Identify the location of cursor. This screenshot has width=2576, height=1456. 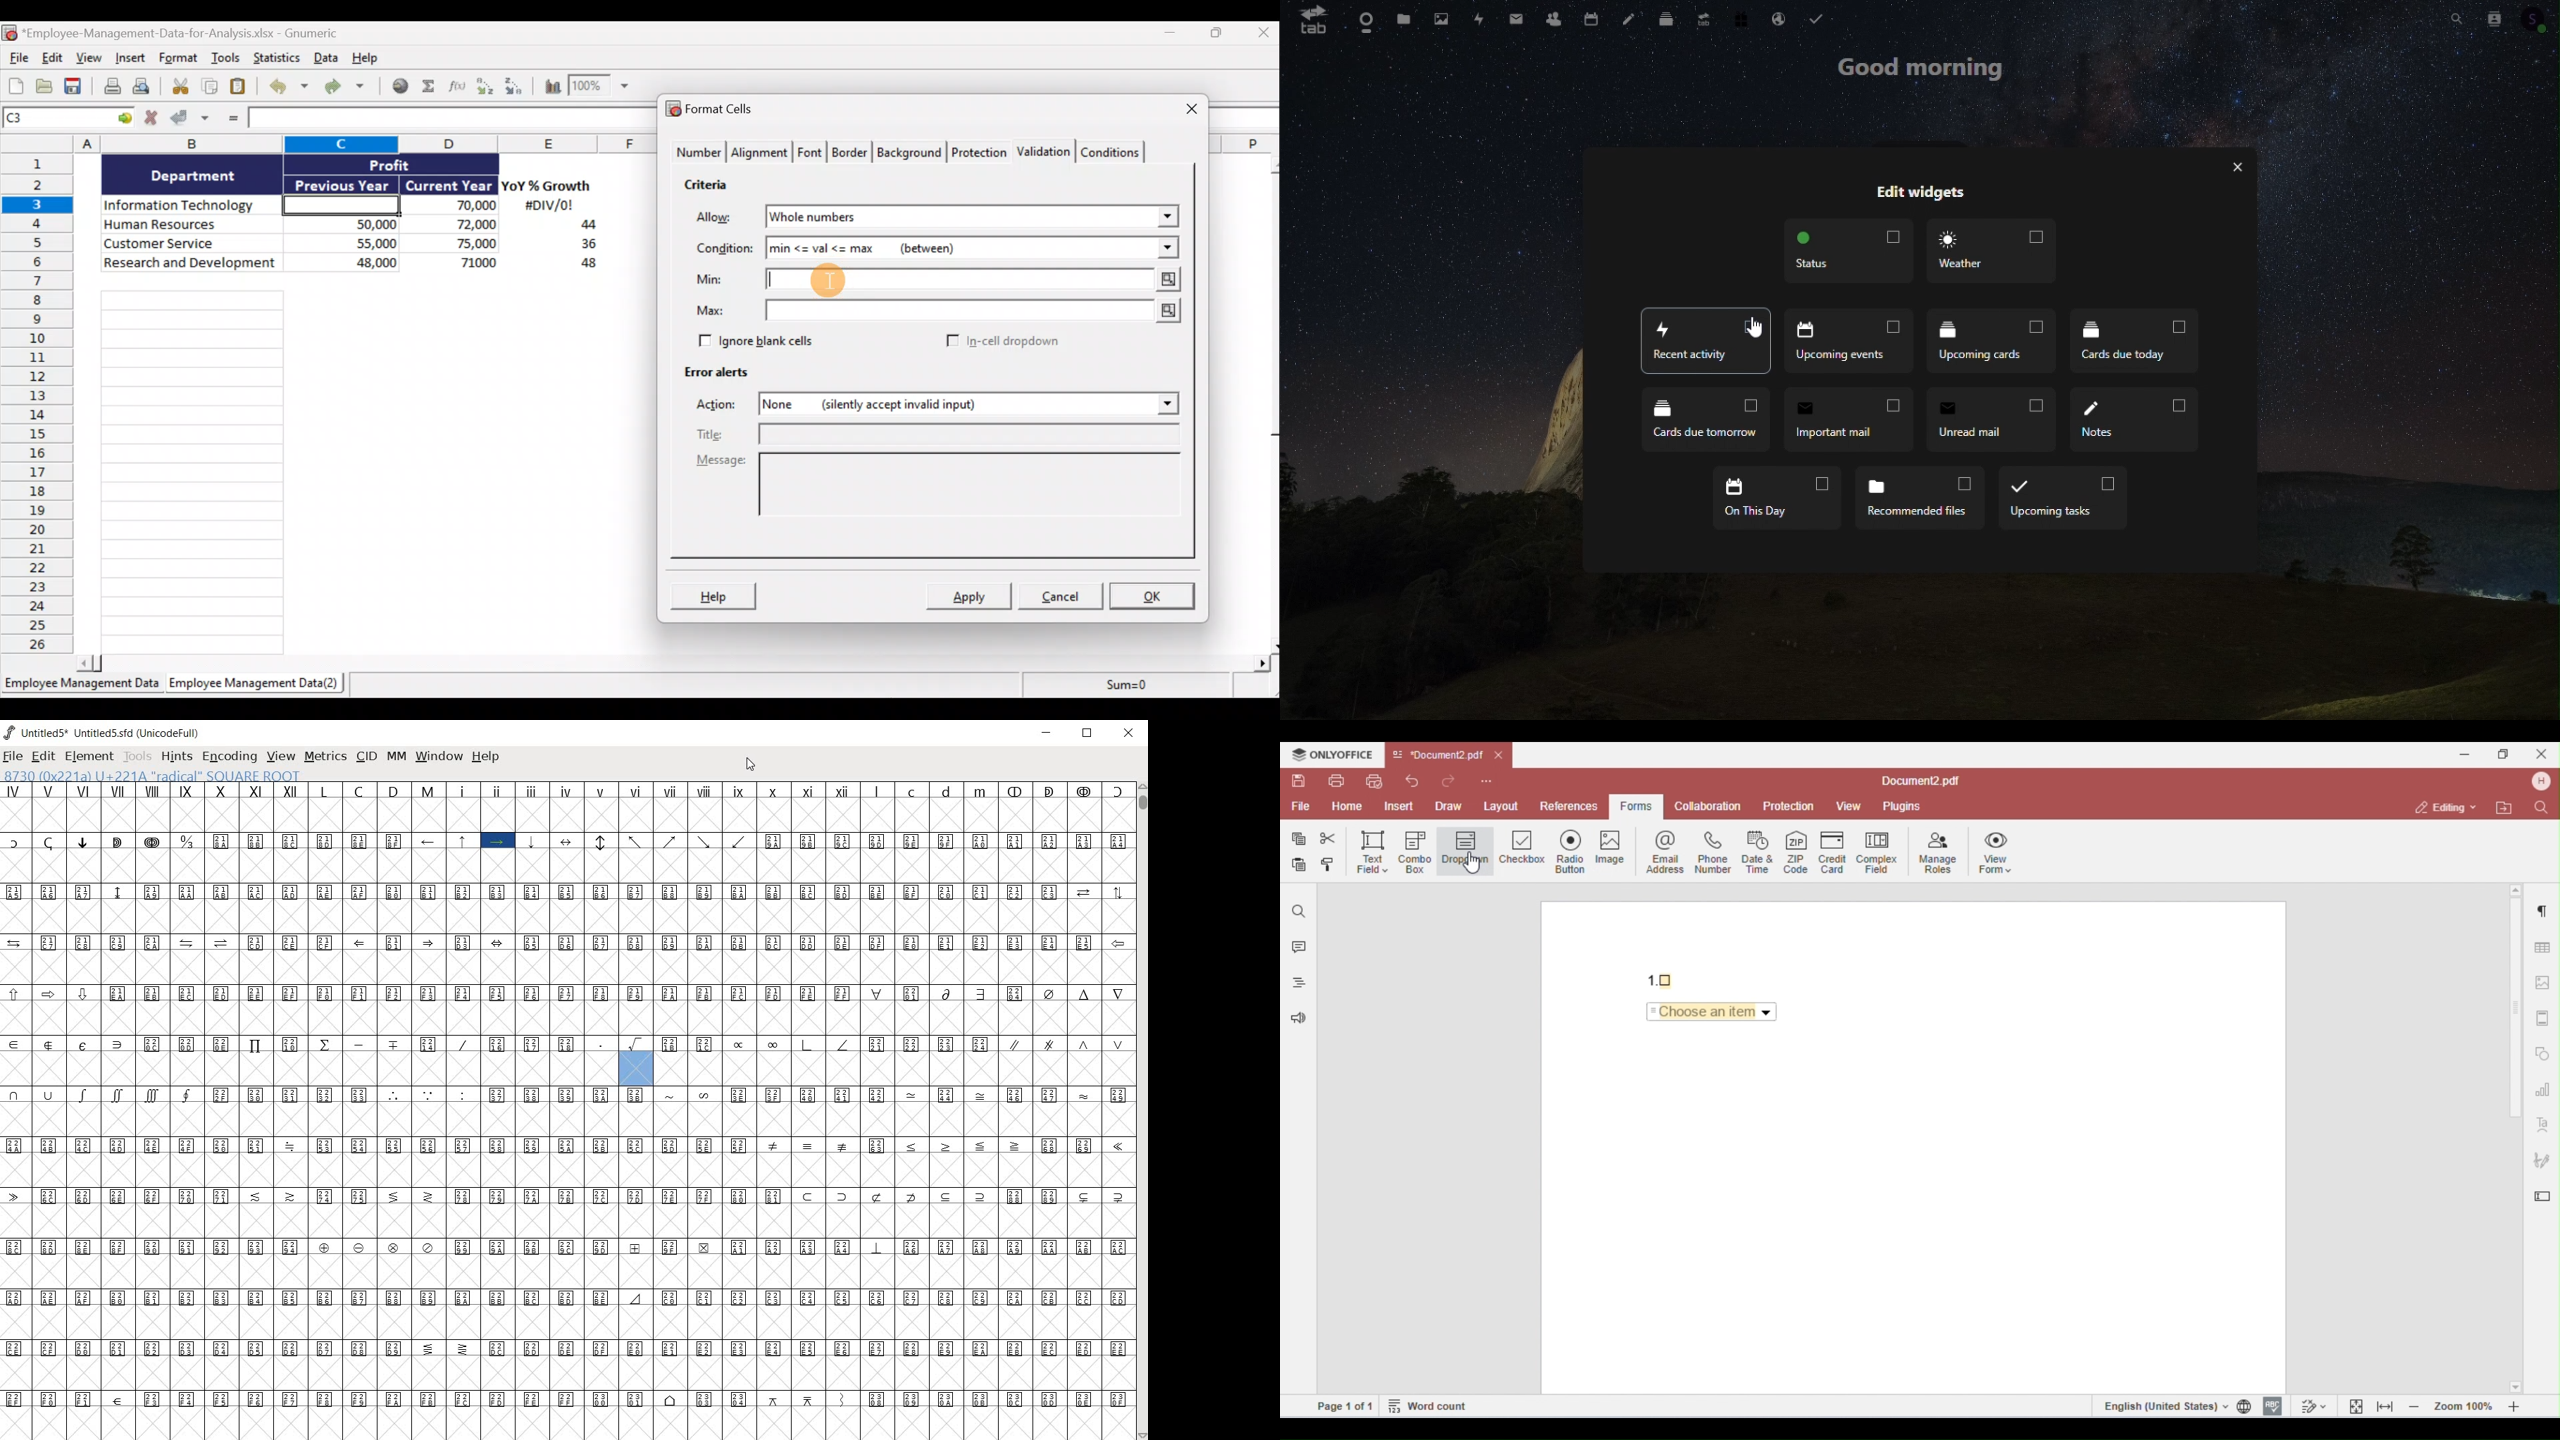
(1754, 325).